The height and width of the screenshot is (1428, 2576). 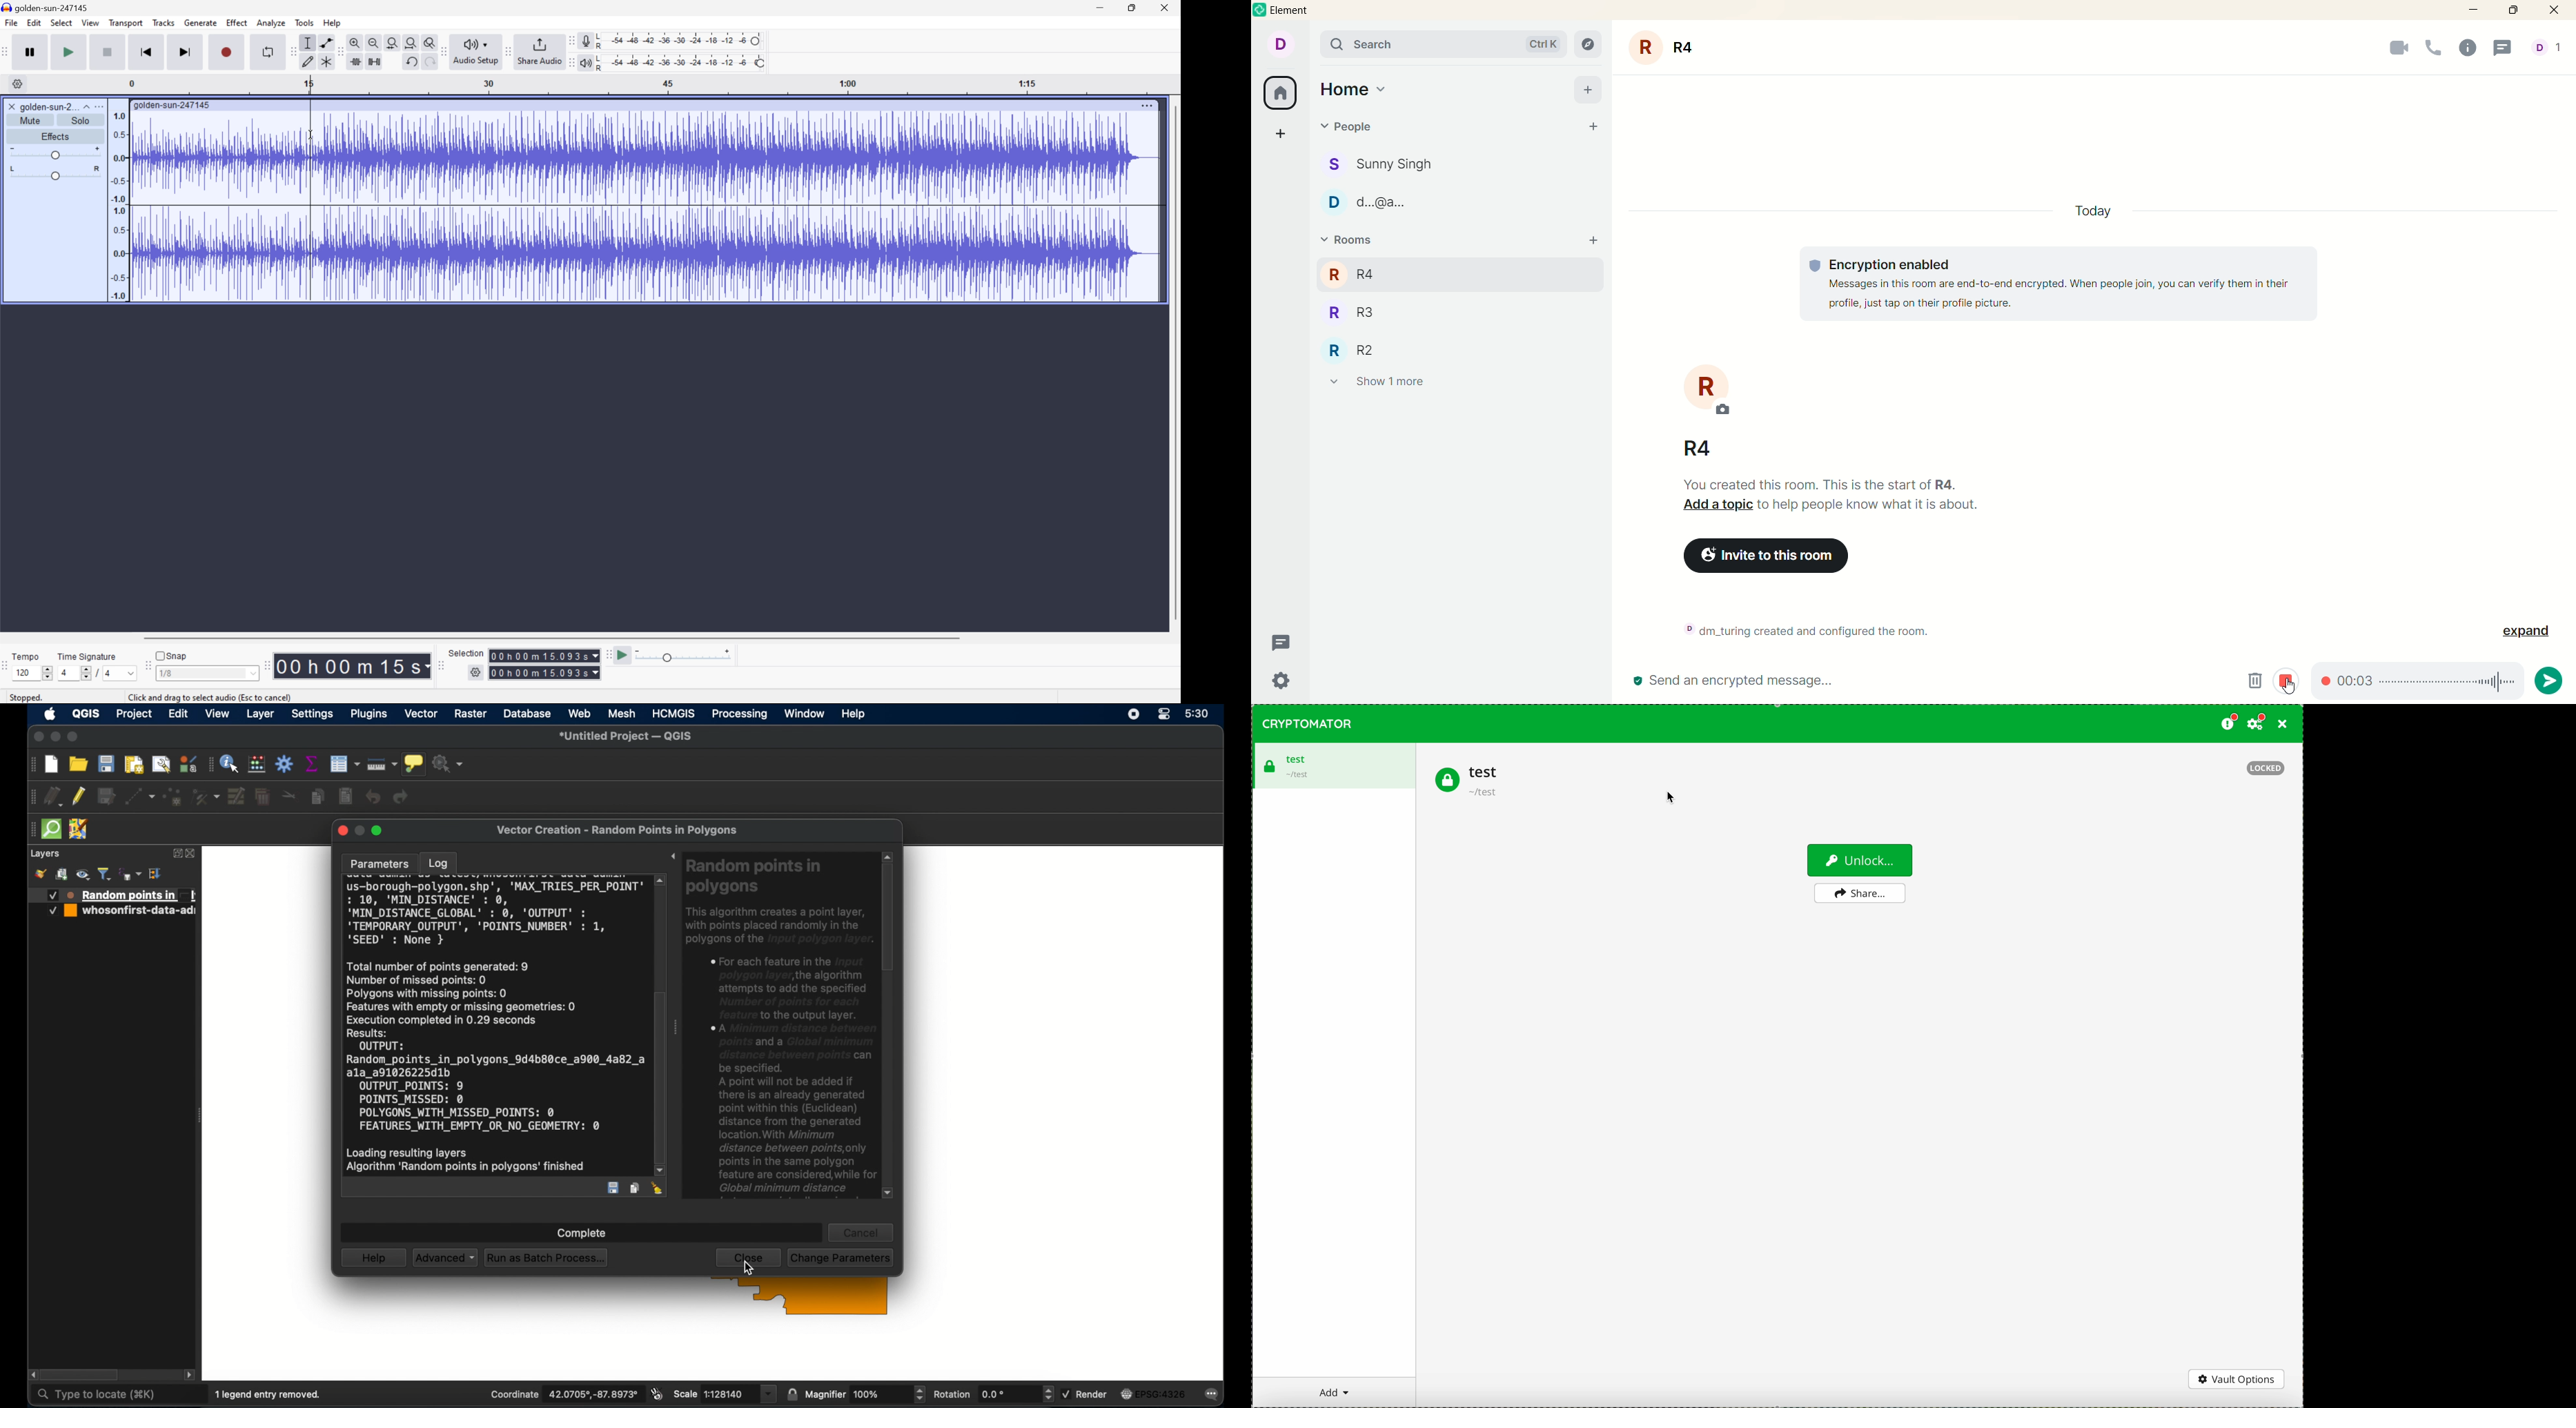 What do you see at coordinates (1840, 500) in the screenshot?
I see `text` at bounding box center [1840, 500].